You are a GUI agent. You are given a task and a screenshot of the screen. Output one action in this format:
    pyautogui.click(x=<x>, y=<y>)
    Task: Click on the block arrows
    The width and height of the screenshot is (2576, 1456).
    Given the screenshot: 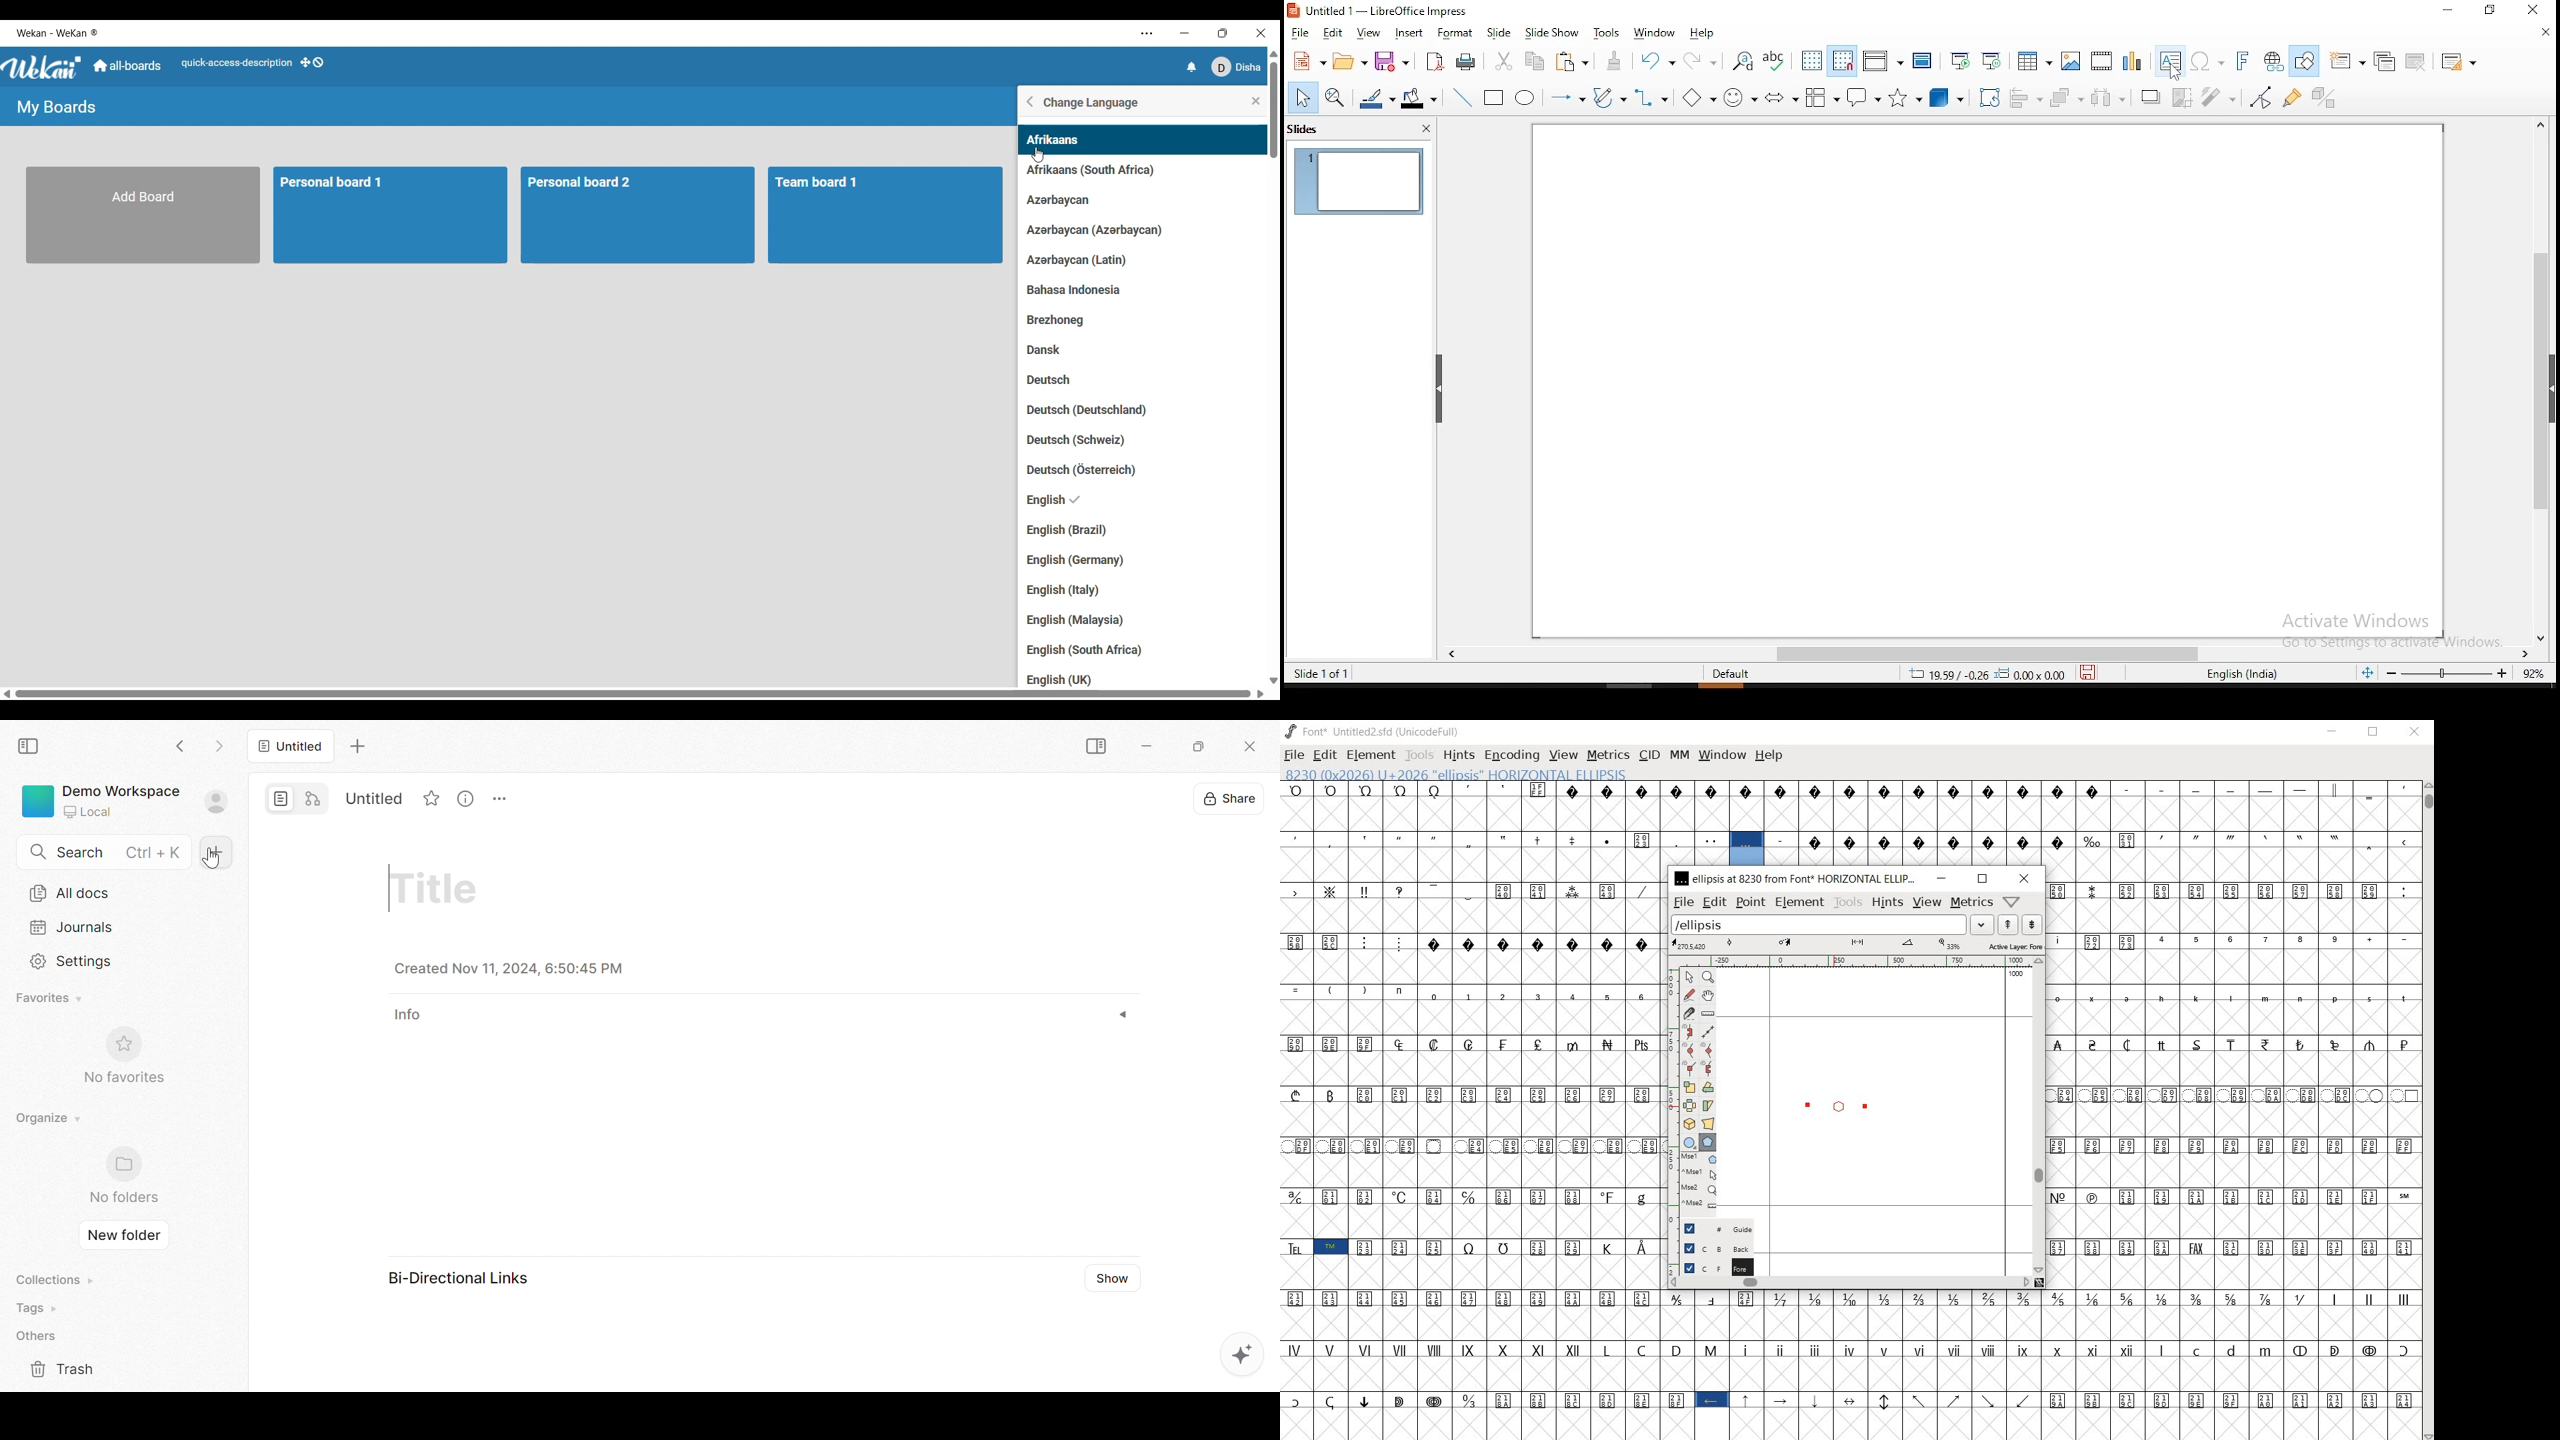 What is the action you would take?
    pyautogui.click(x=1779, y=97)
    